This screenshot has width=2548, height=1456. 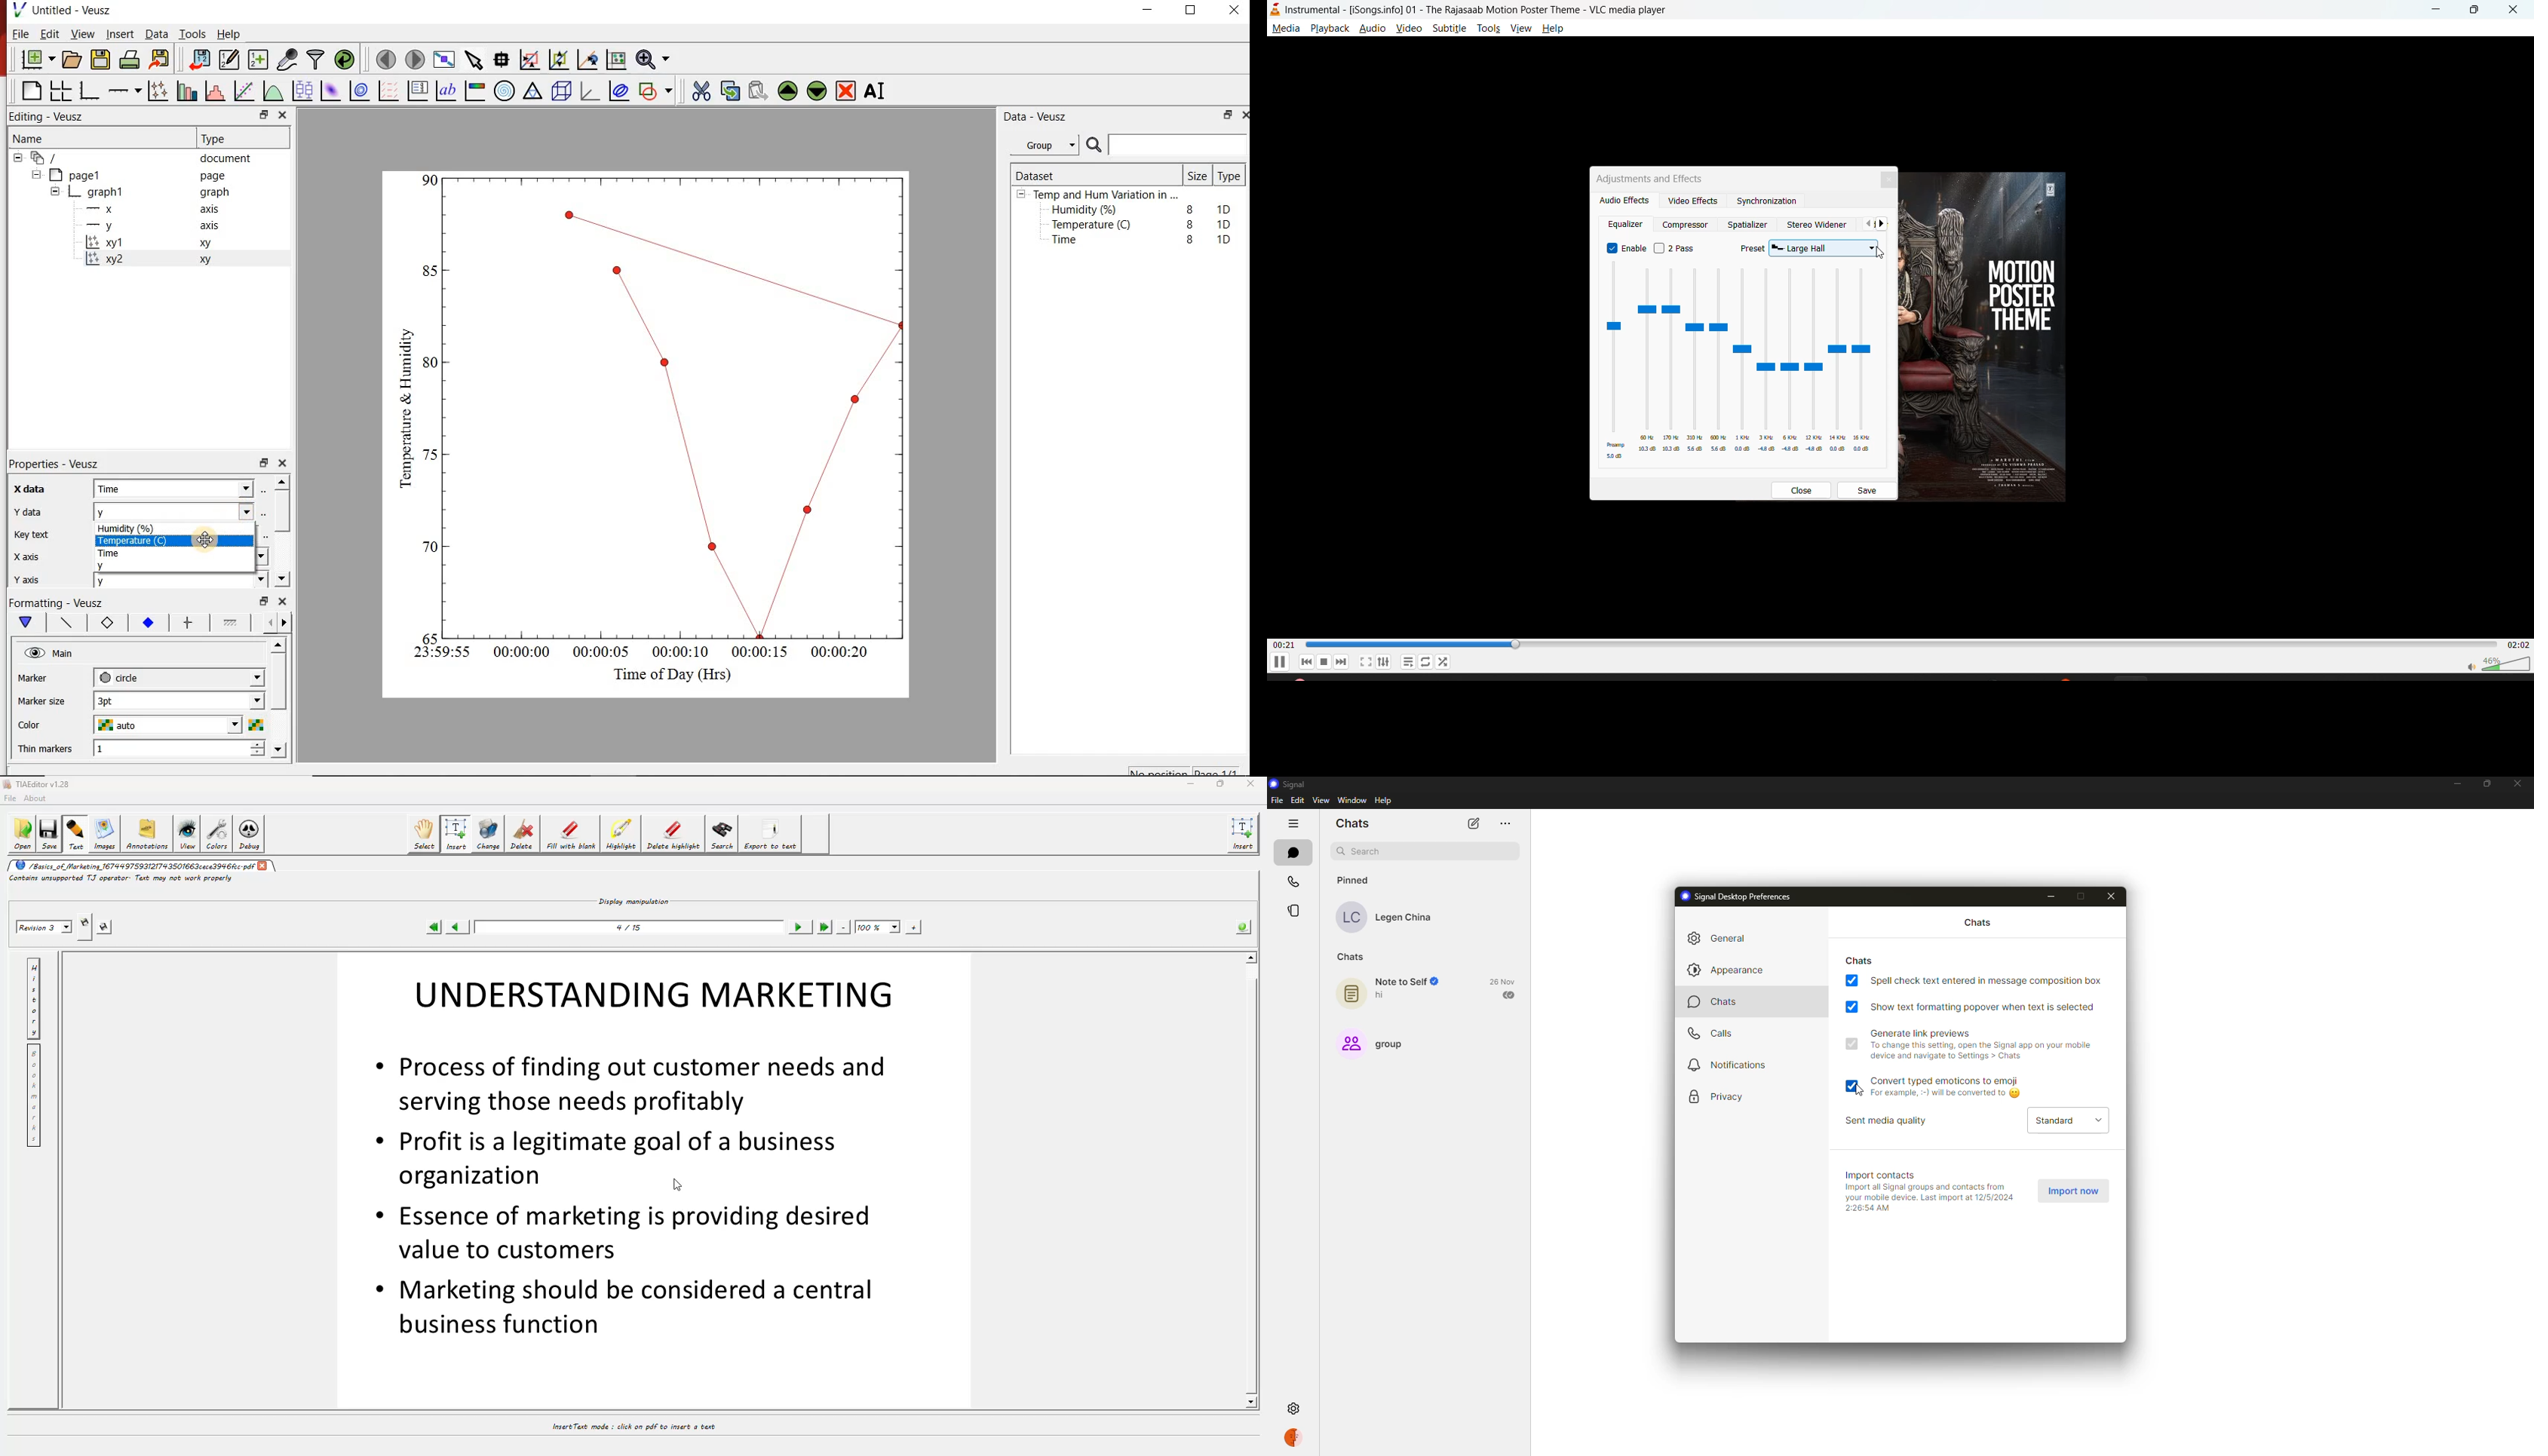 I want to click on open a document, so click(x=73, y=60).